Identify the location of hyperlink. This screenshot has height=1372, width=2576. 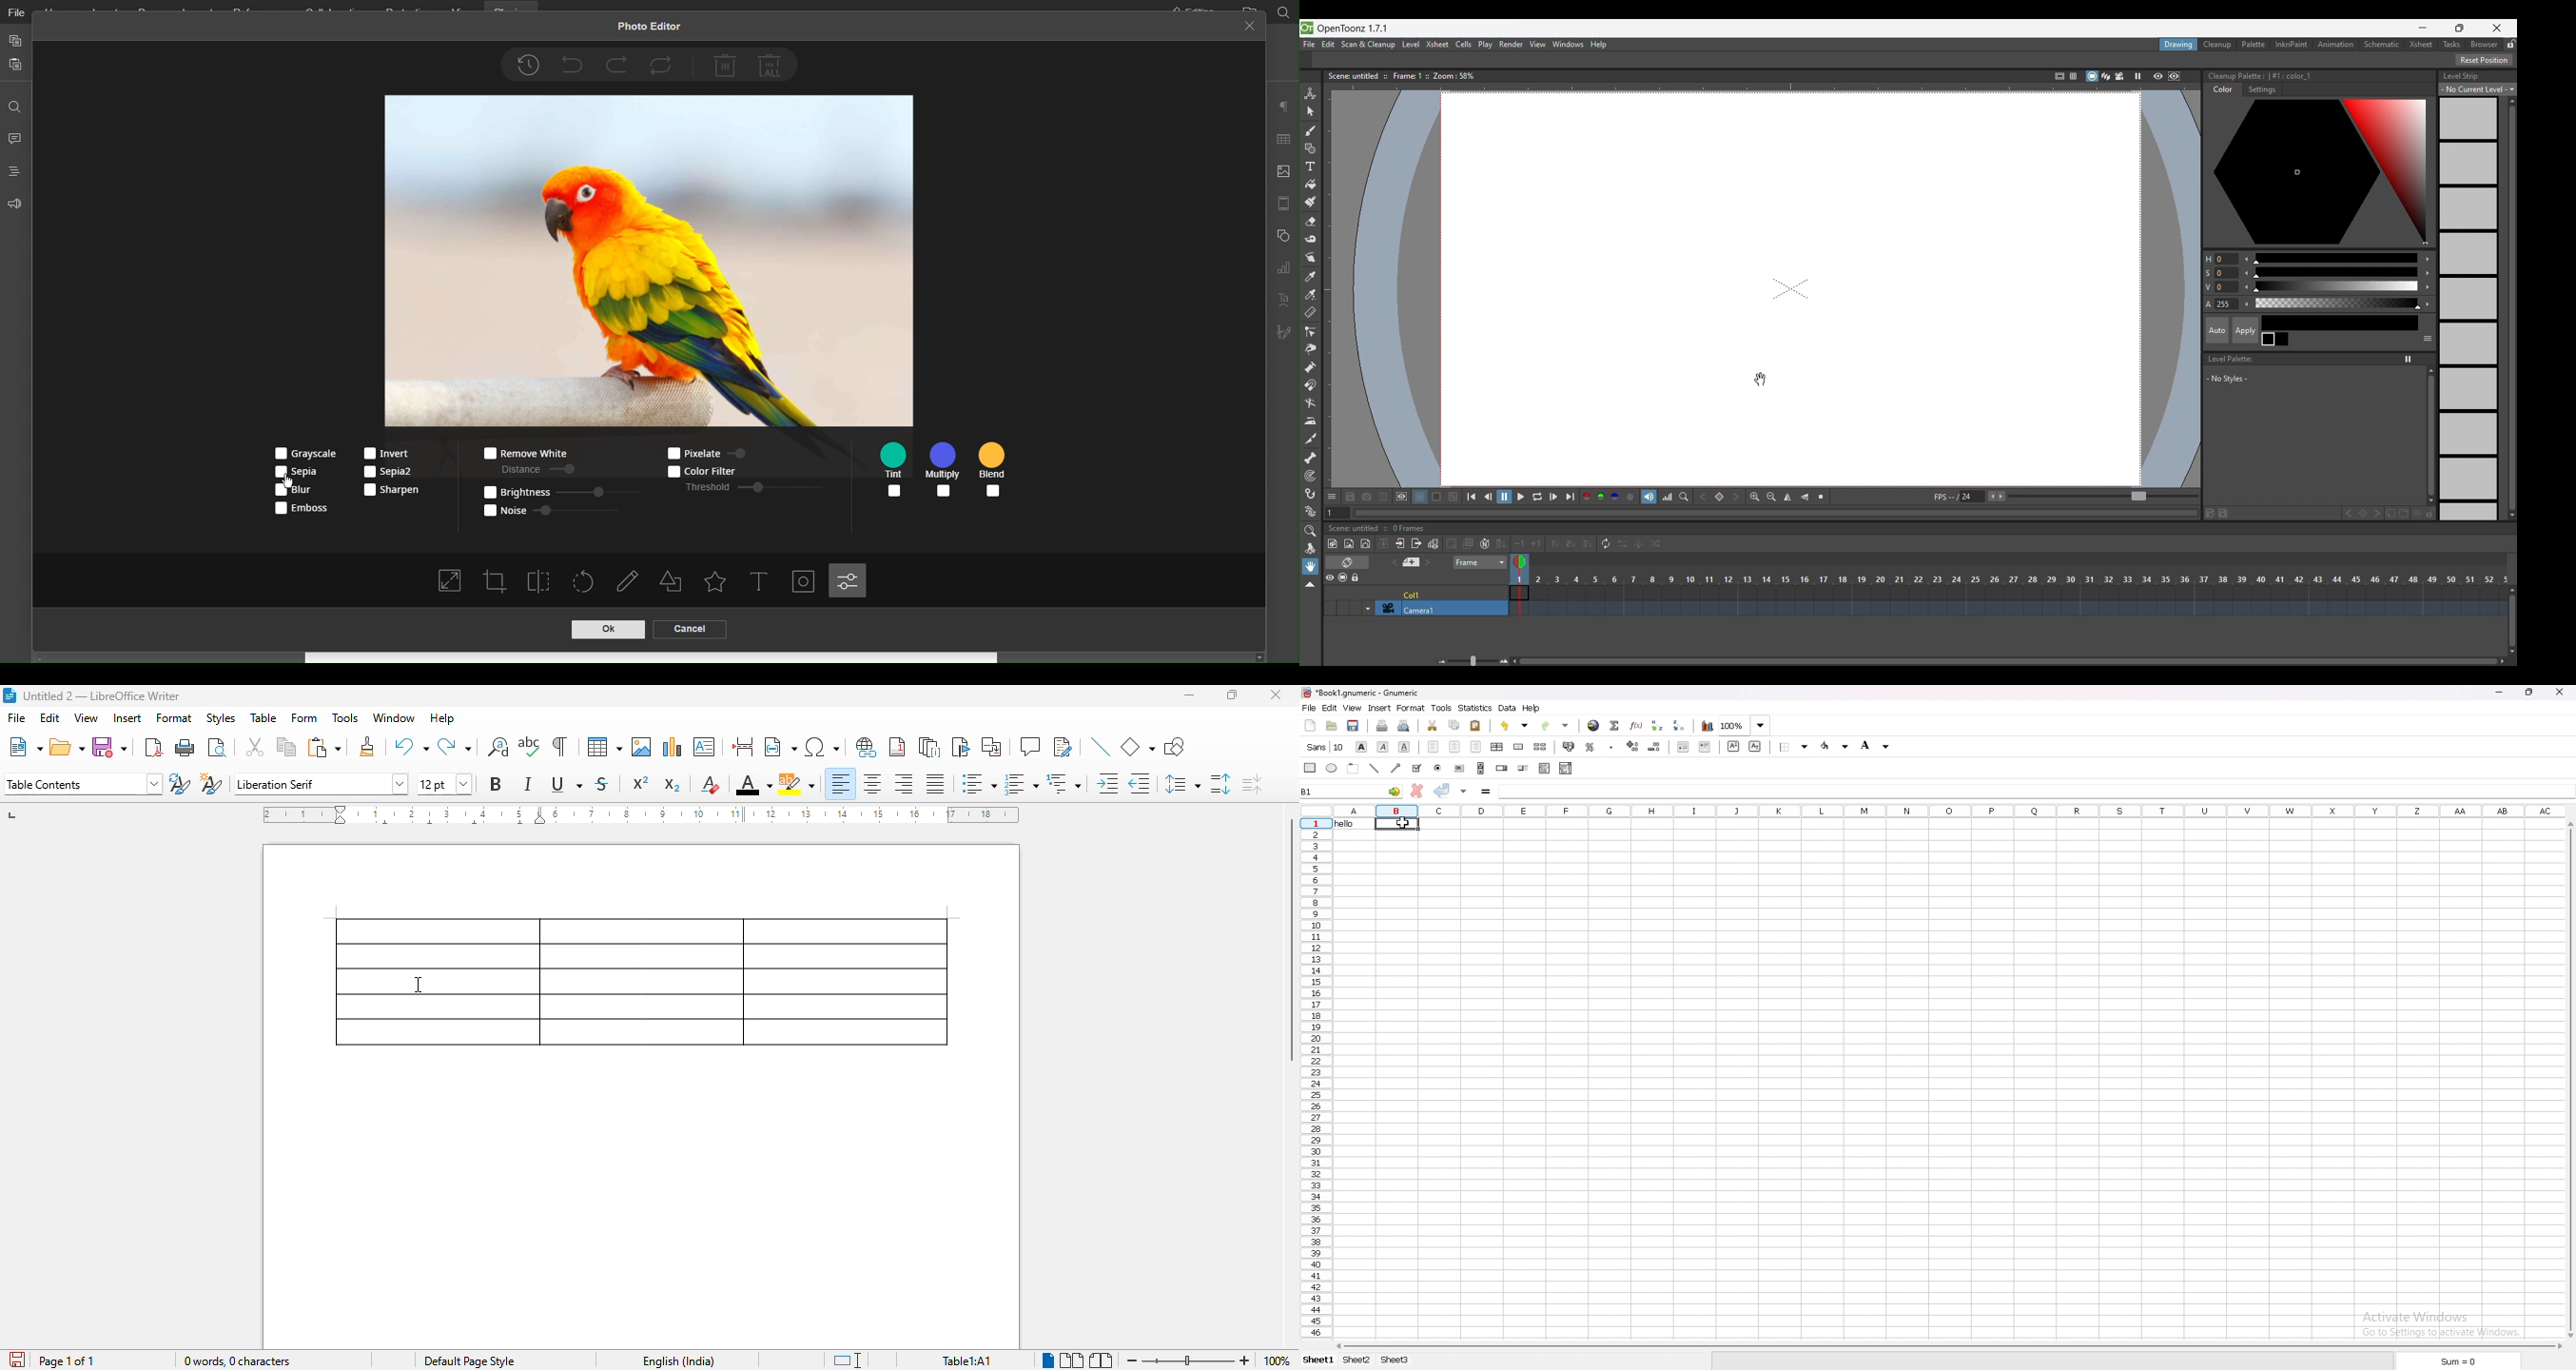
(1594, 725).